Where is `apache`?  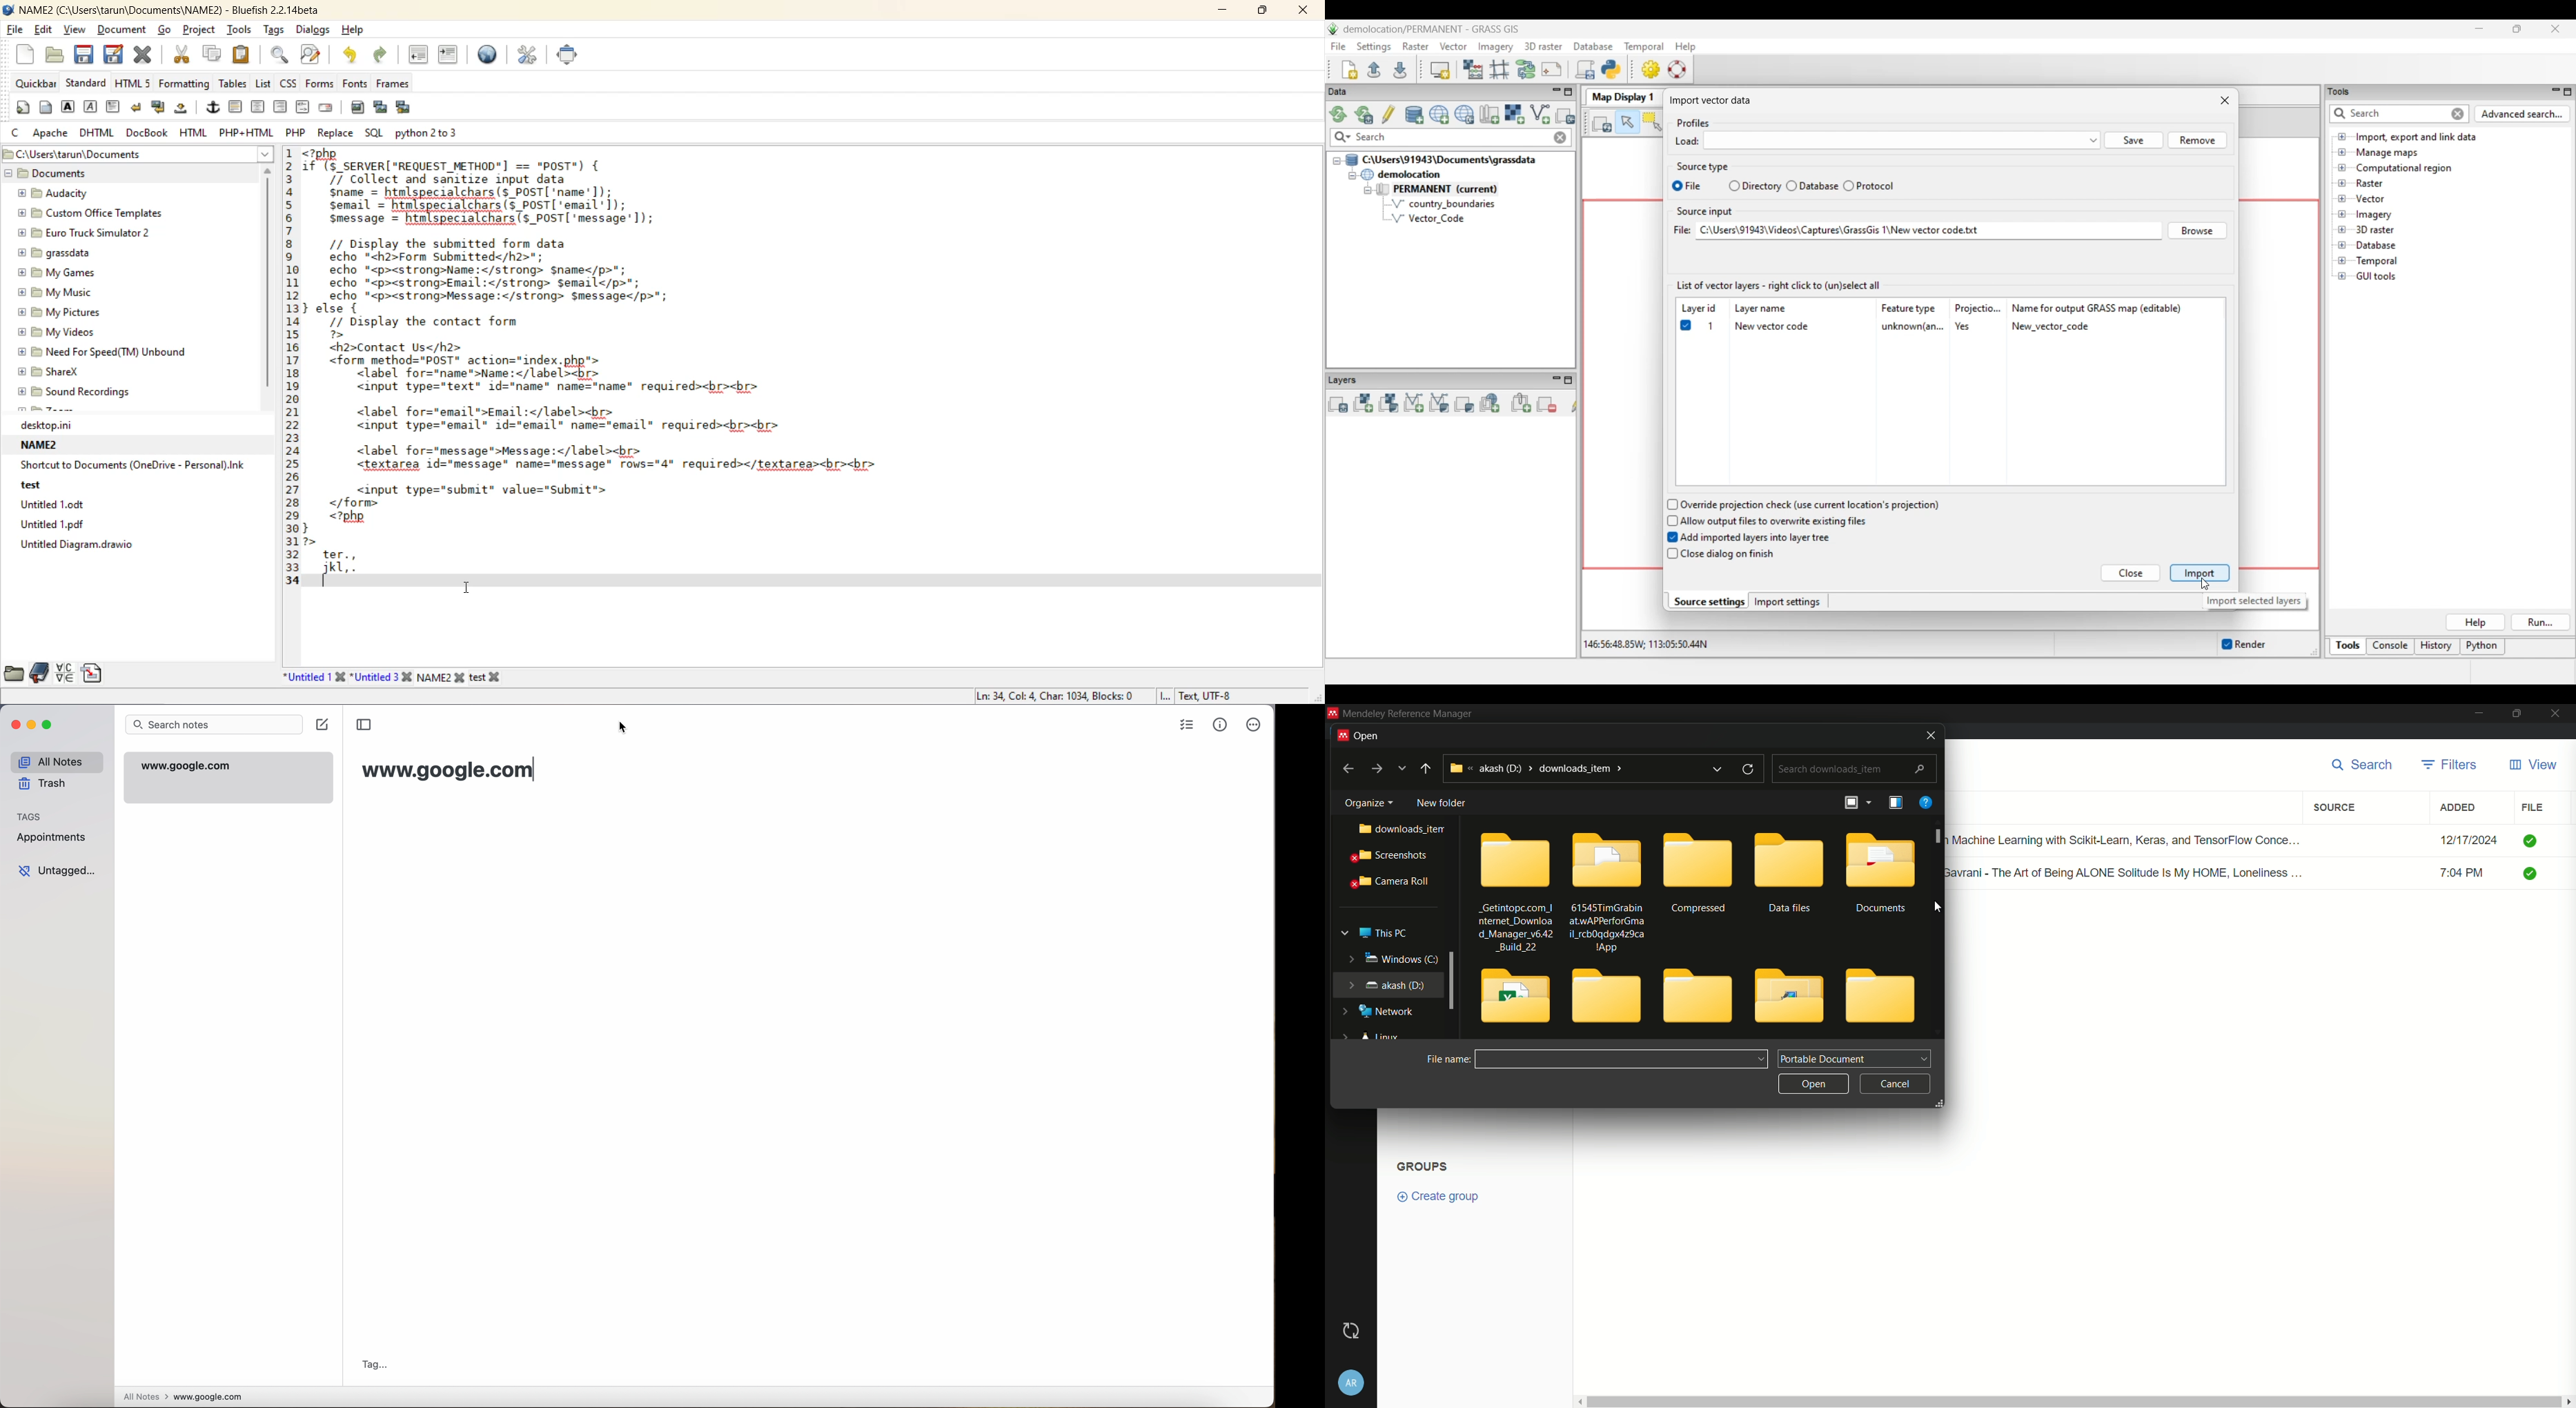 apache is located at coordinates (53, 134).